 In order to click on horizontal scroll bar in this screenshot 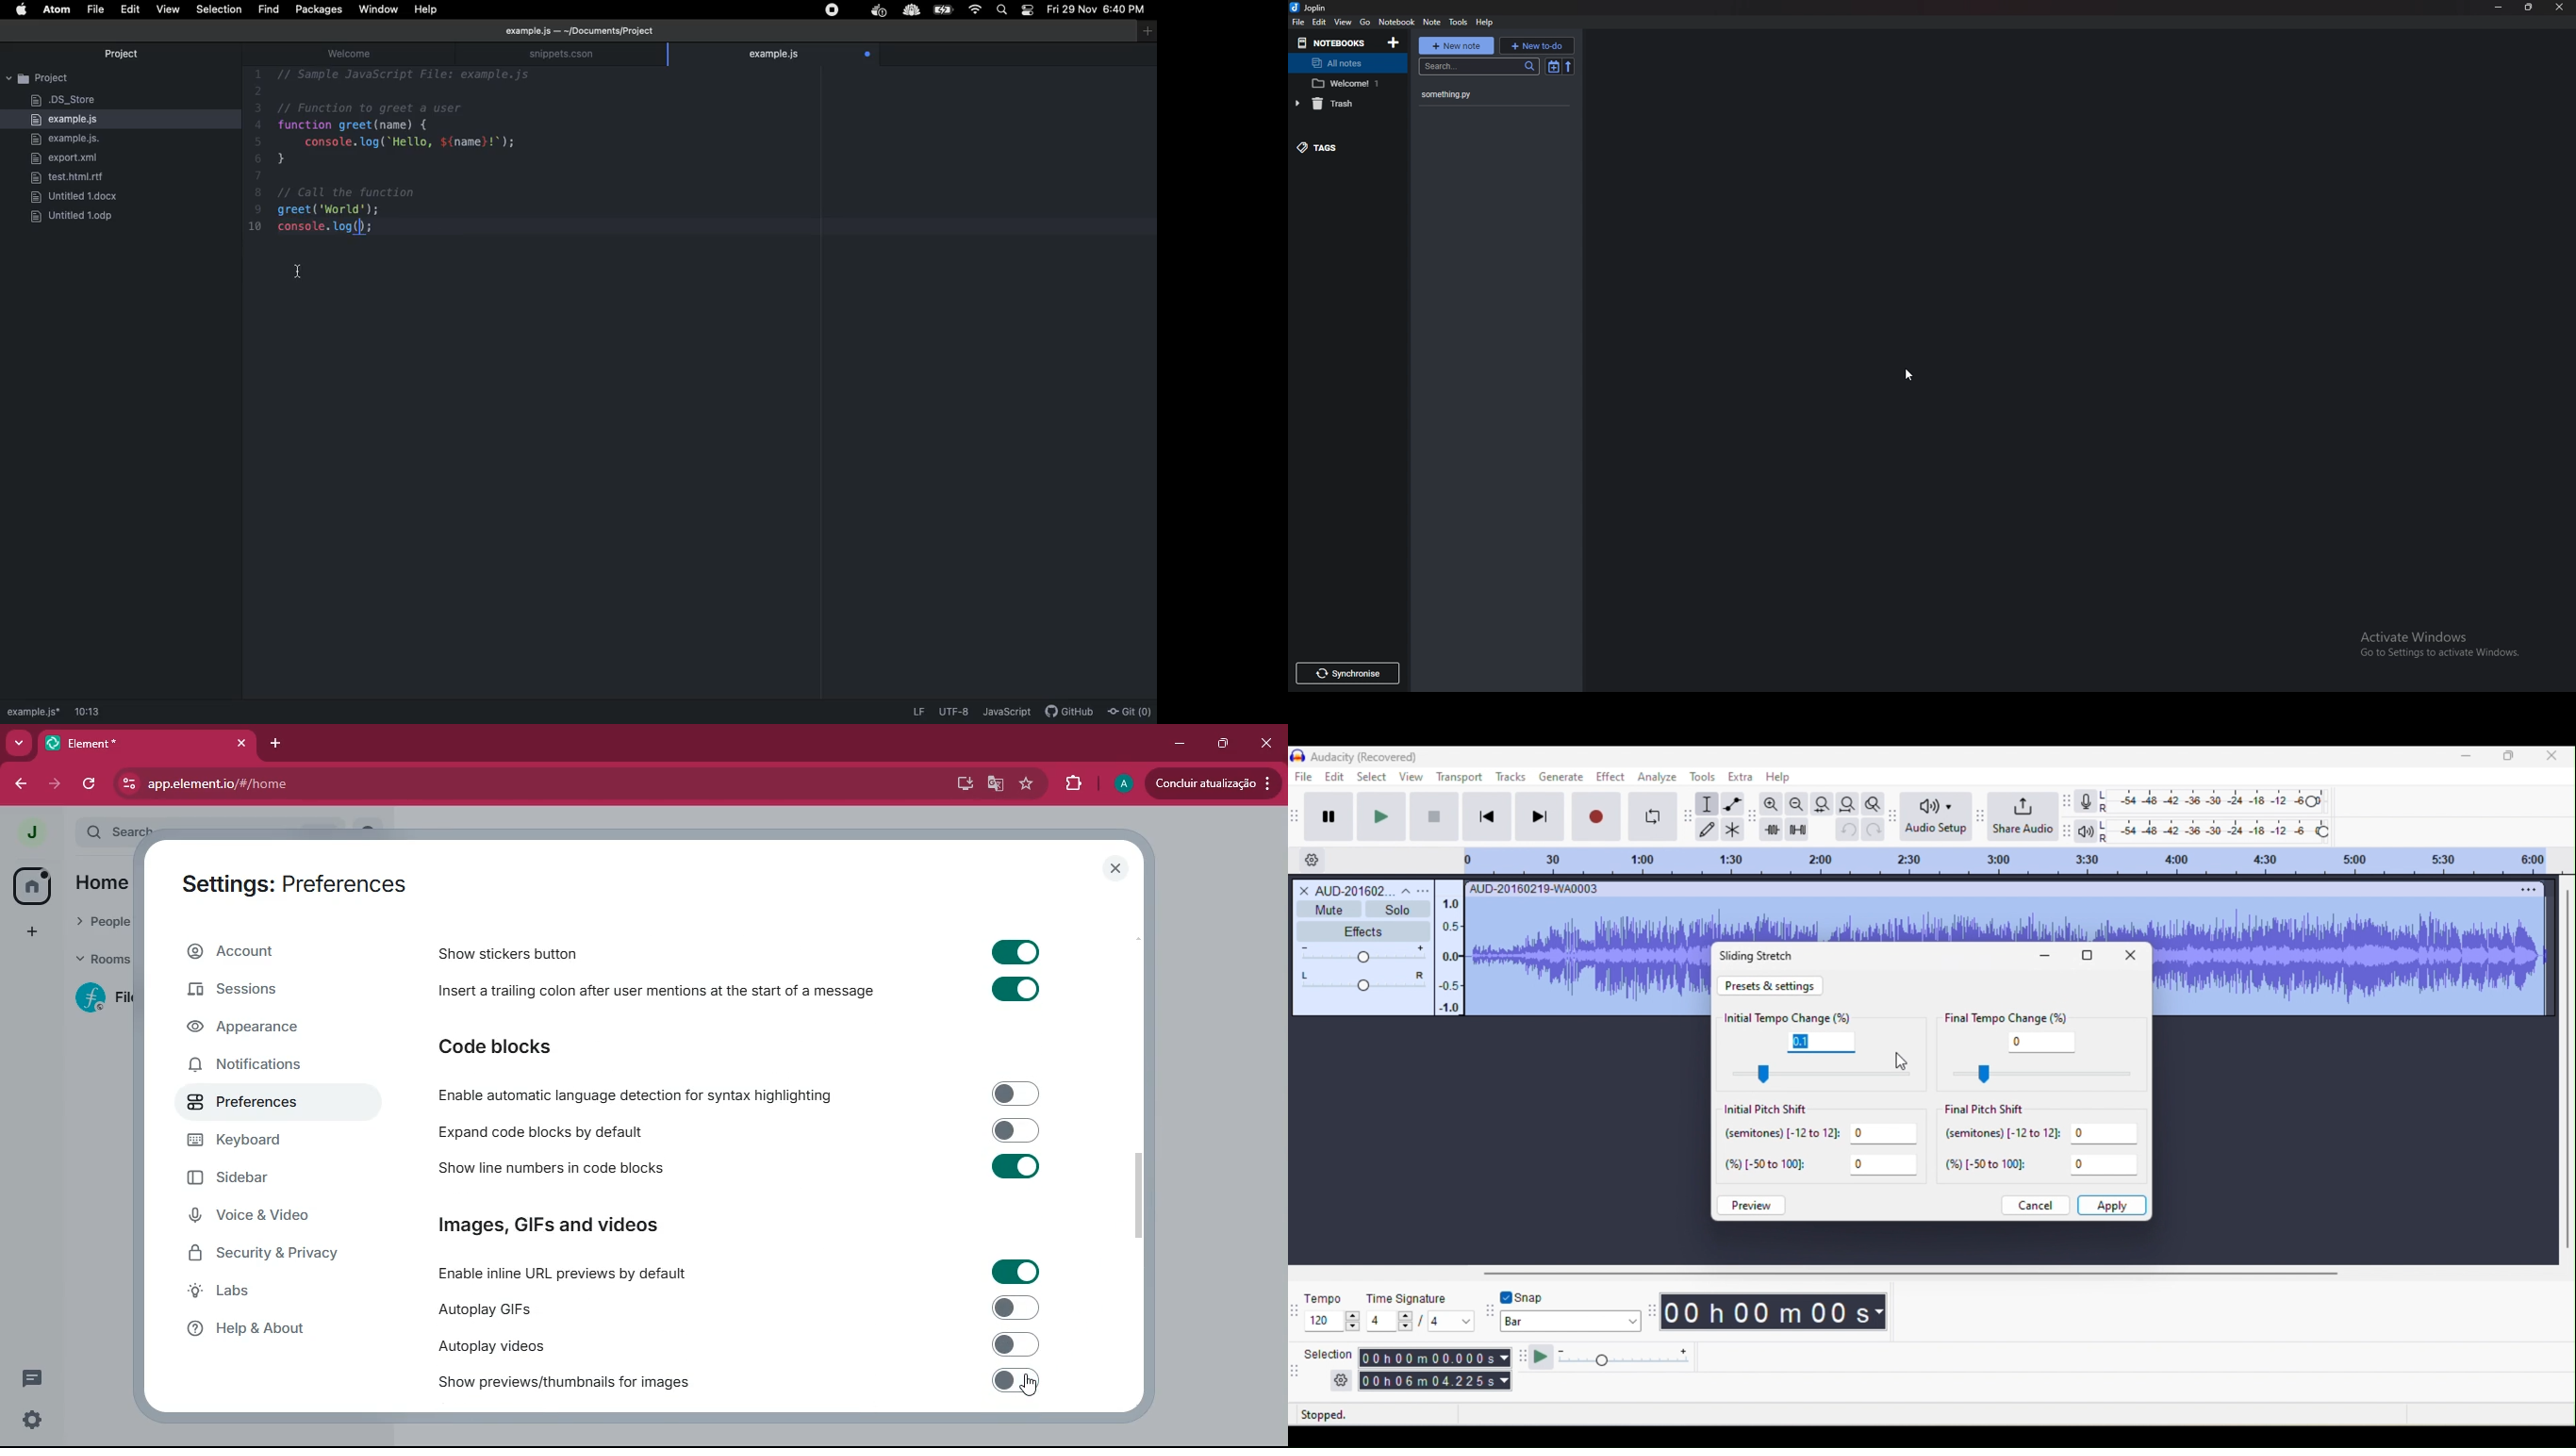, I will do `click(1920, 1272)`.